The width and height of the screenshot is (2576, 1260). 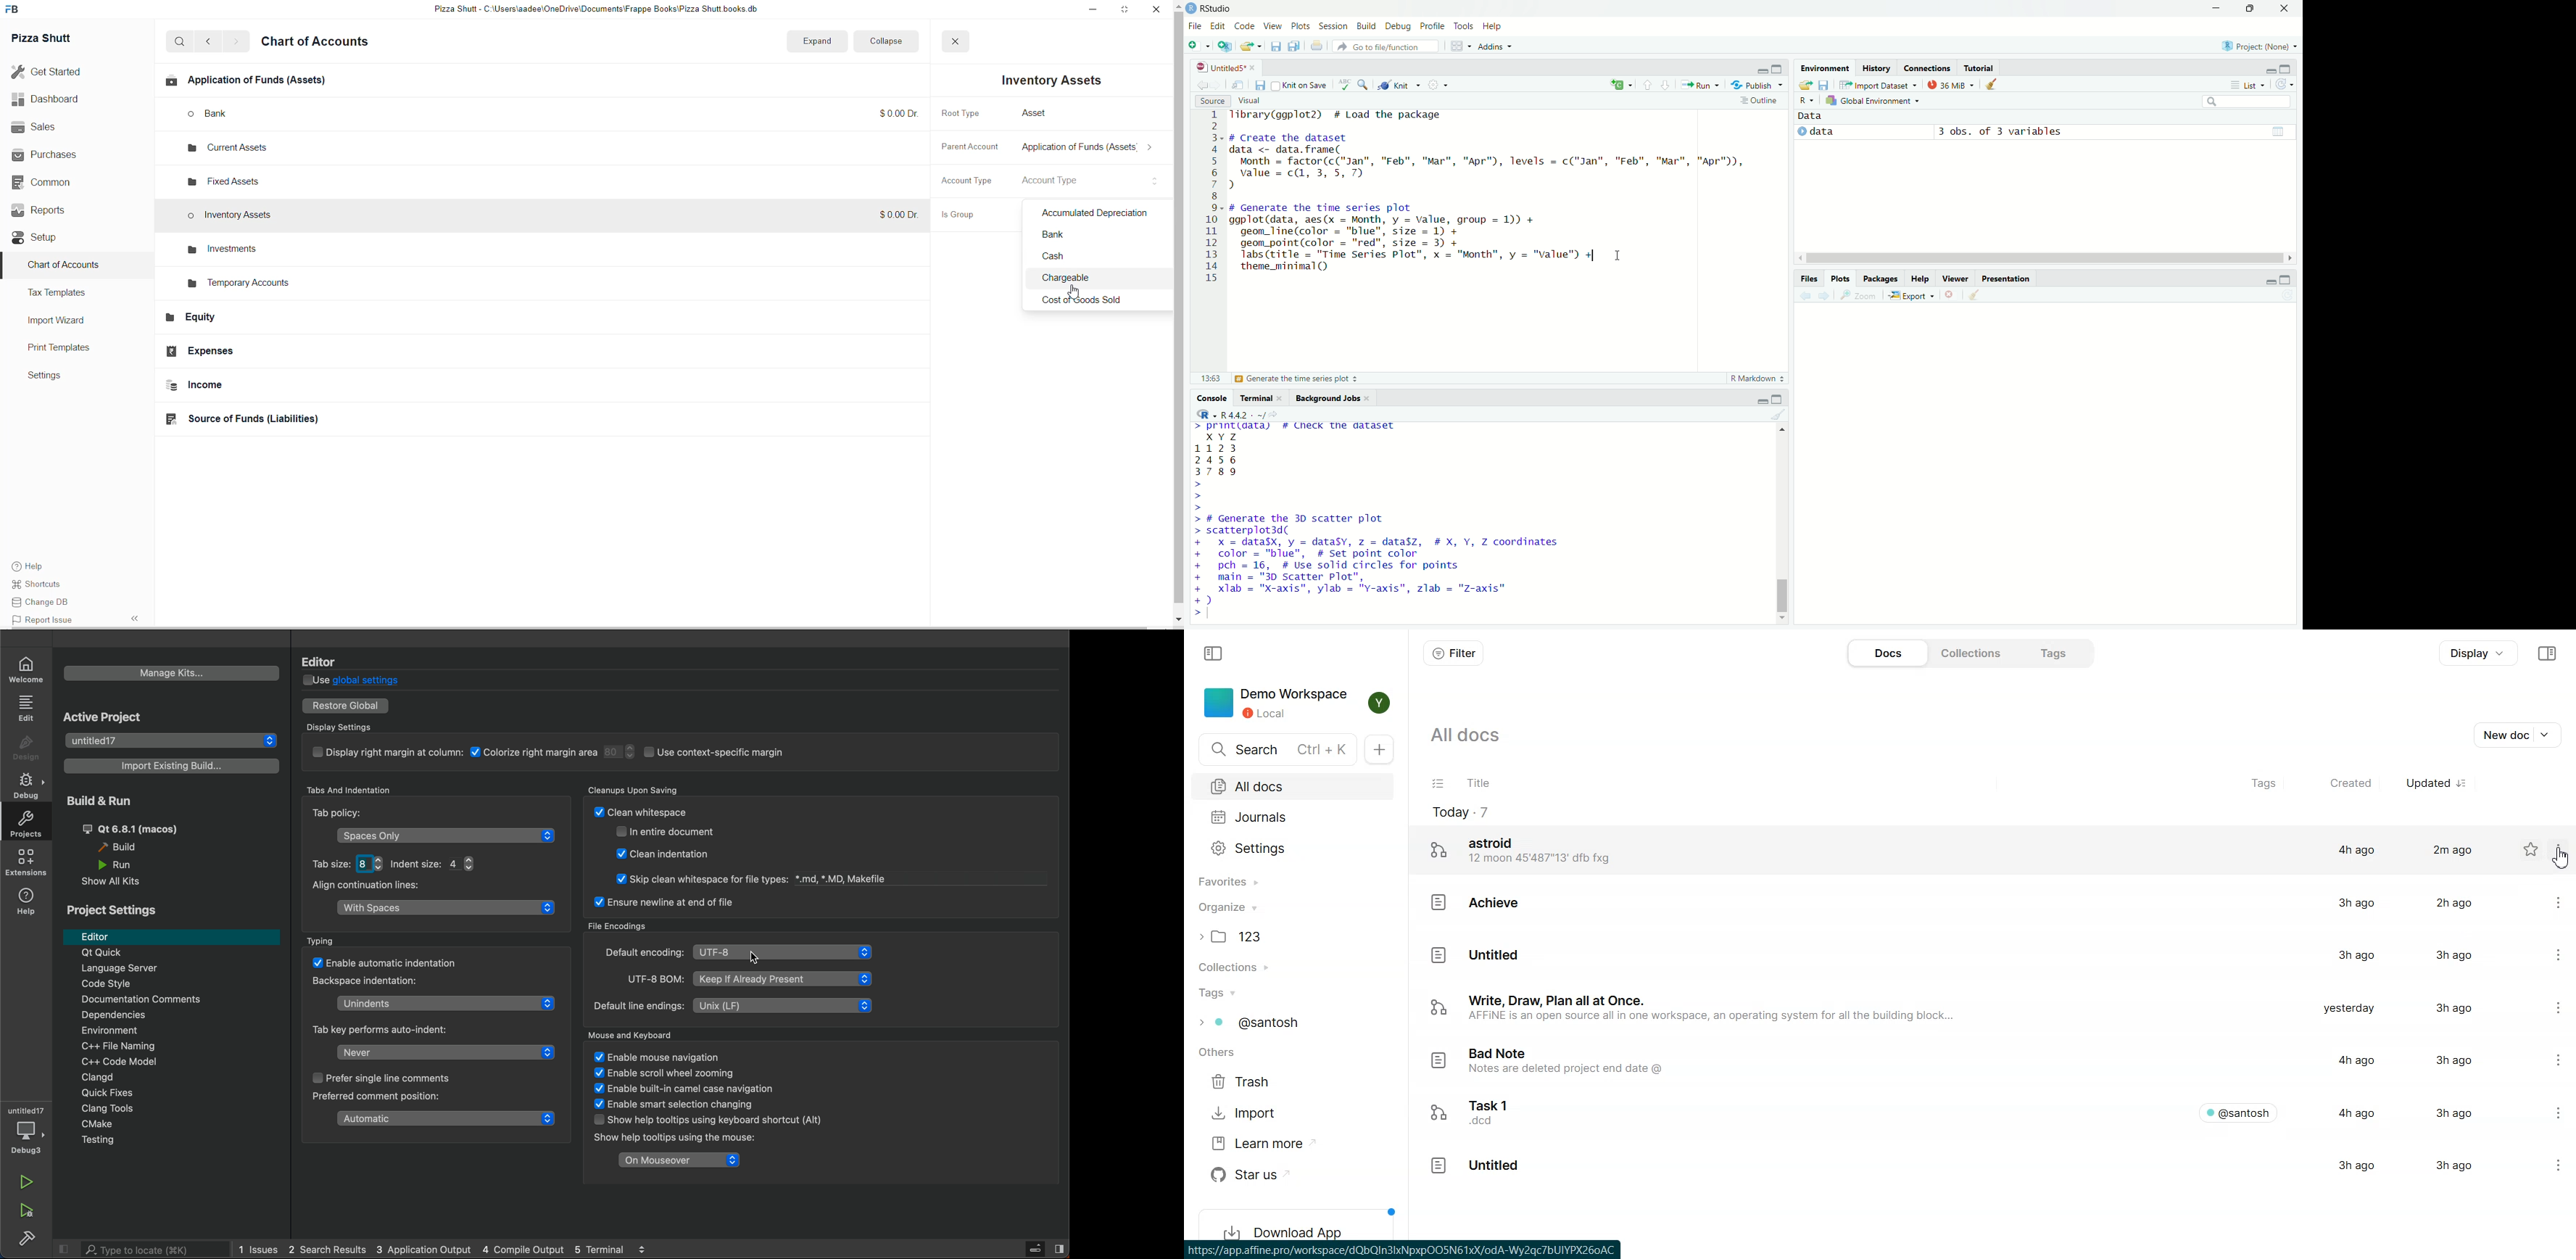 What do you see at coordinates (258, 418) in the screenshot?
I see `Source of funds(Liabilities)` at bounding box center [258, 418].